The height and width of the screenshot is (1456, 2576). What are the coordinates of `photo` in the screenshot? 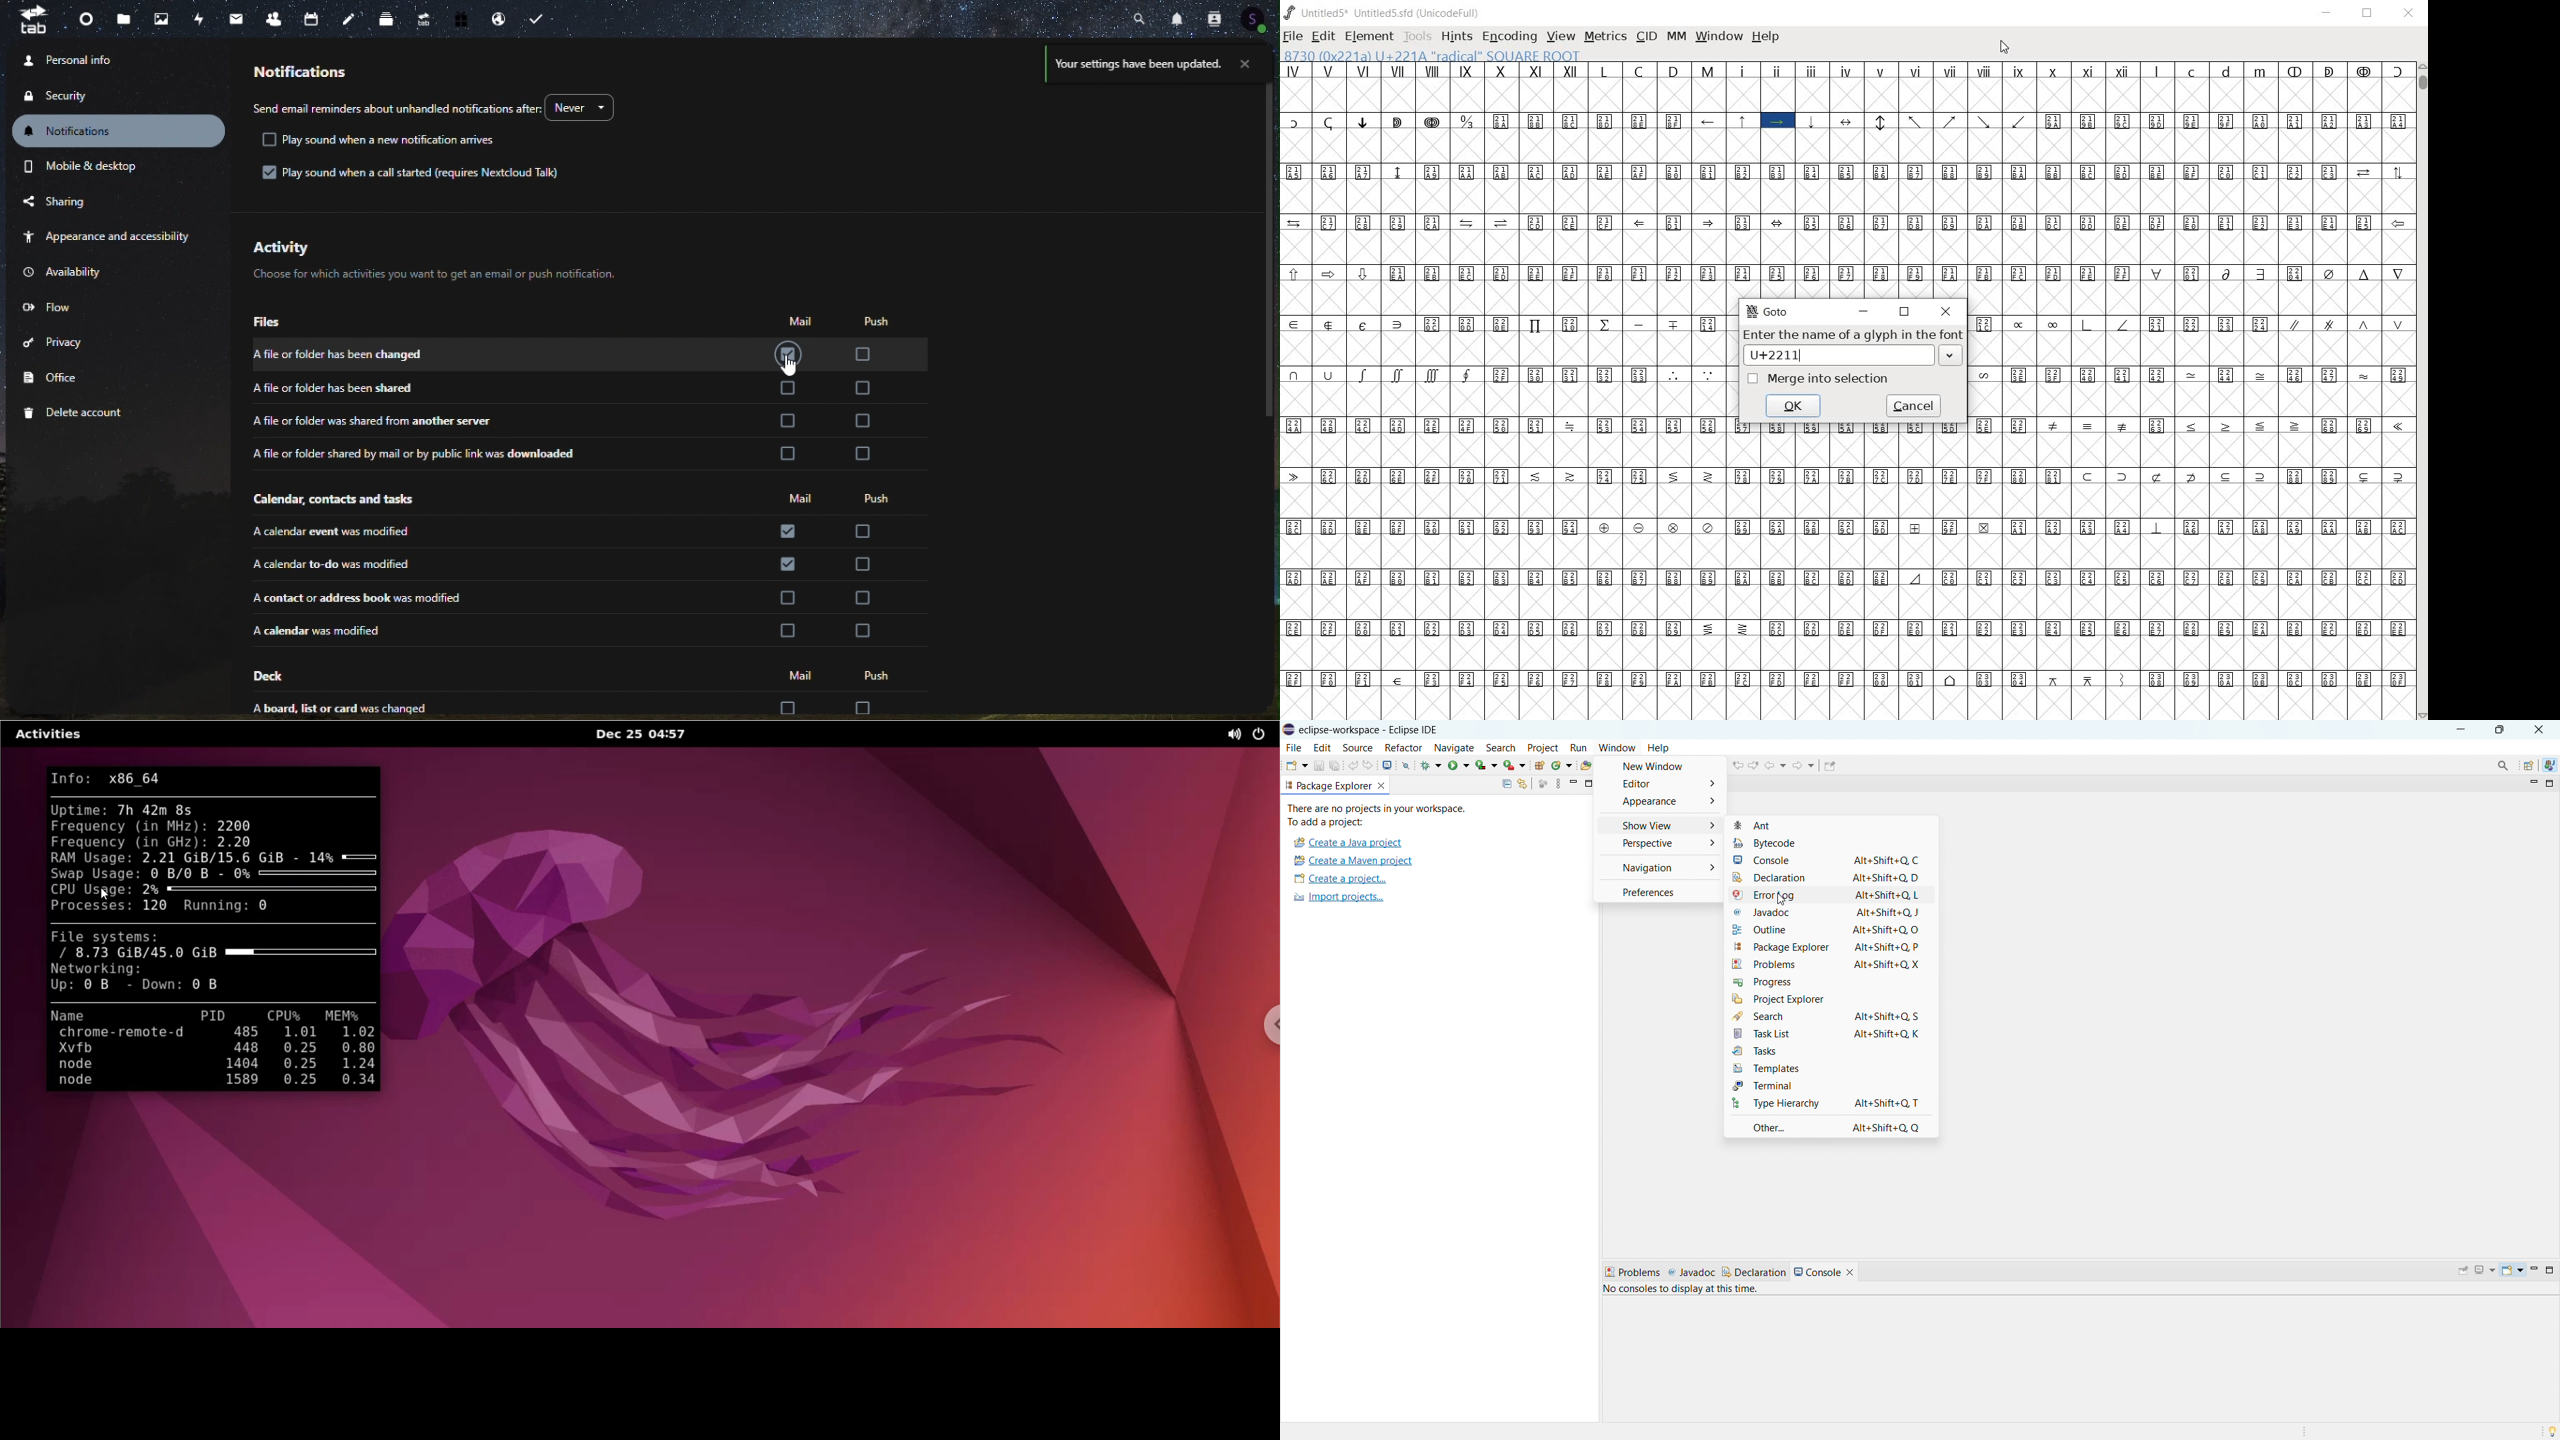 It's located at (161, 18).